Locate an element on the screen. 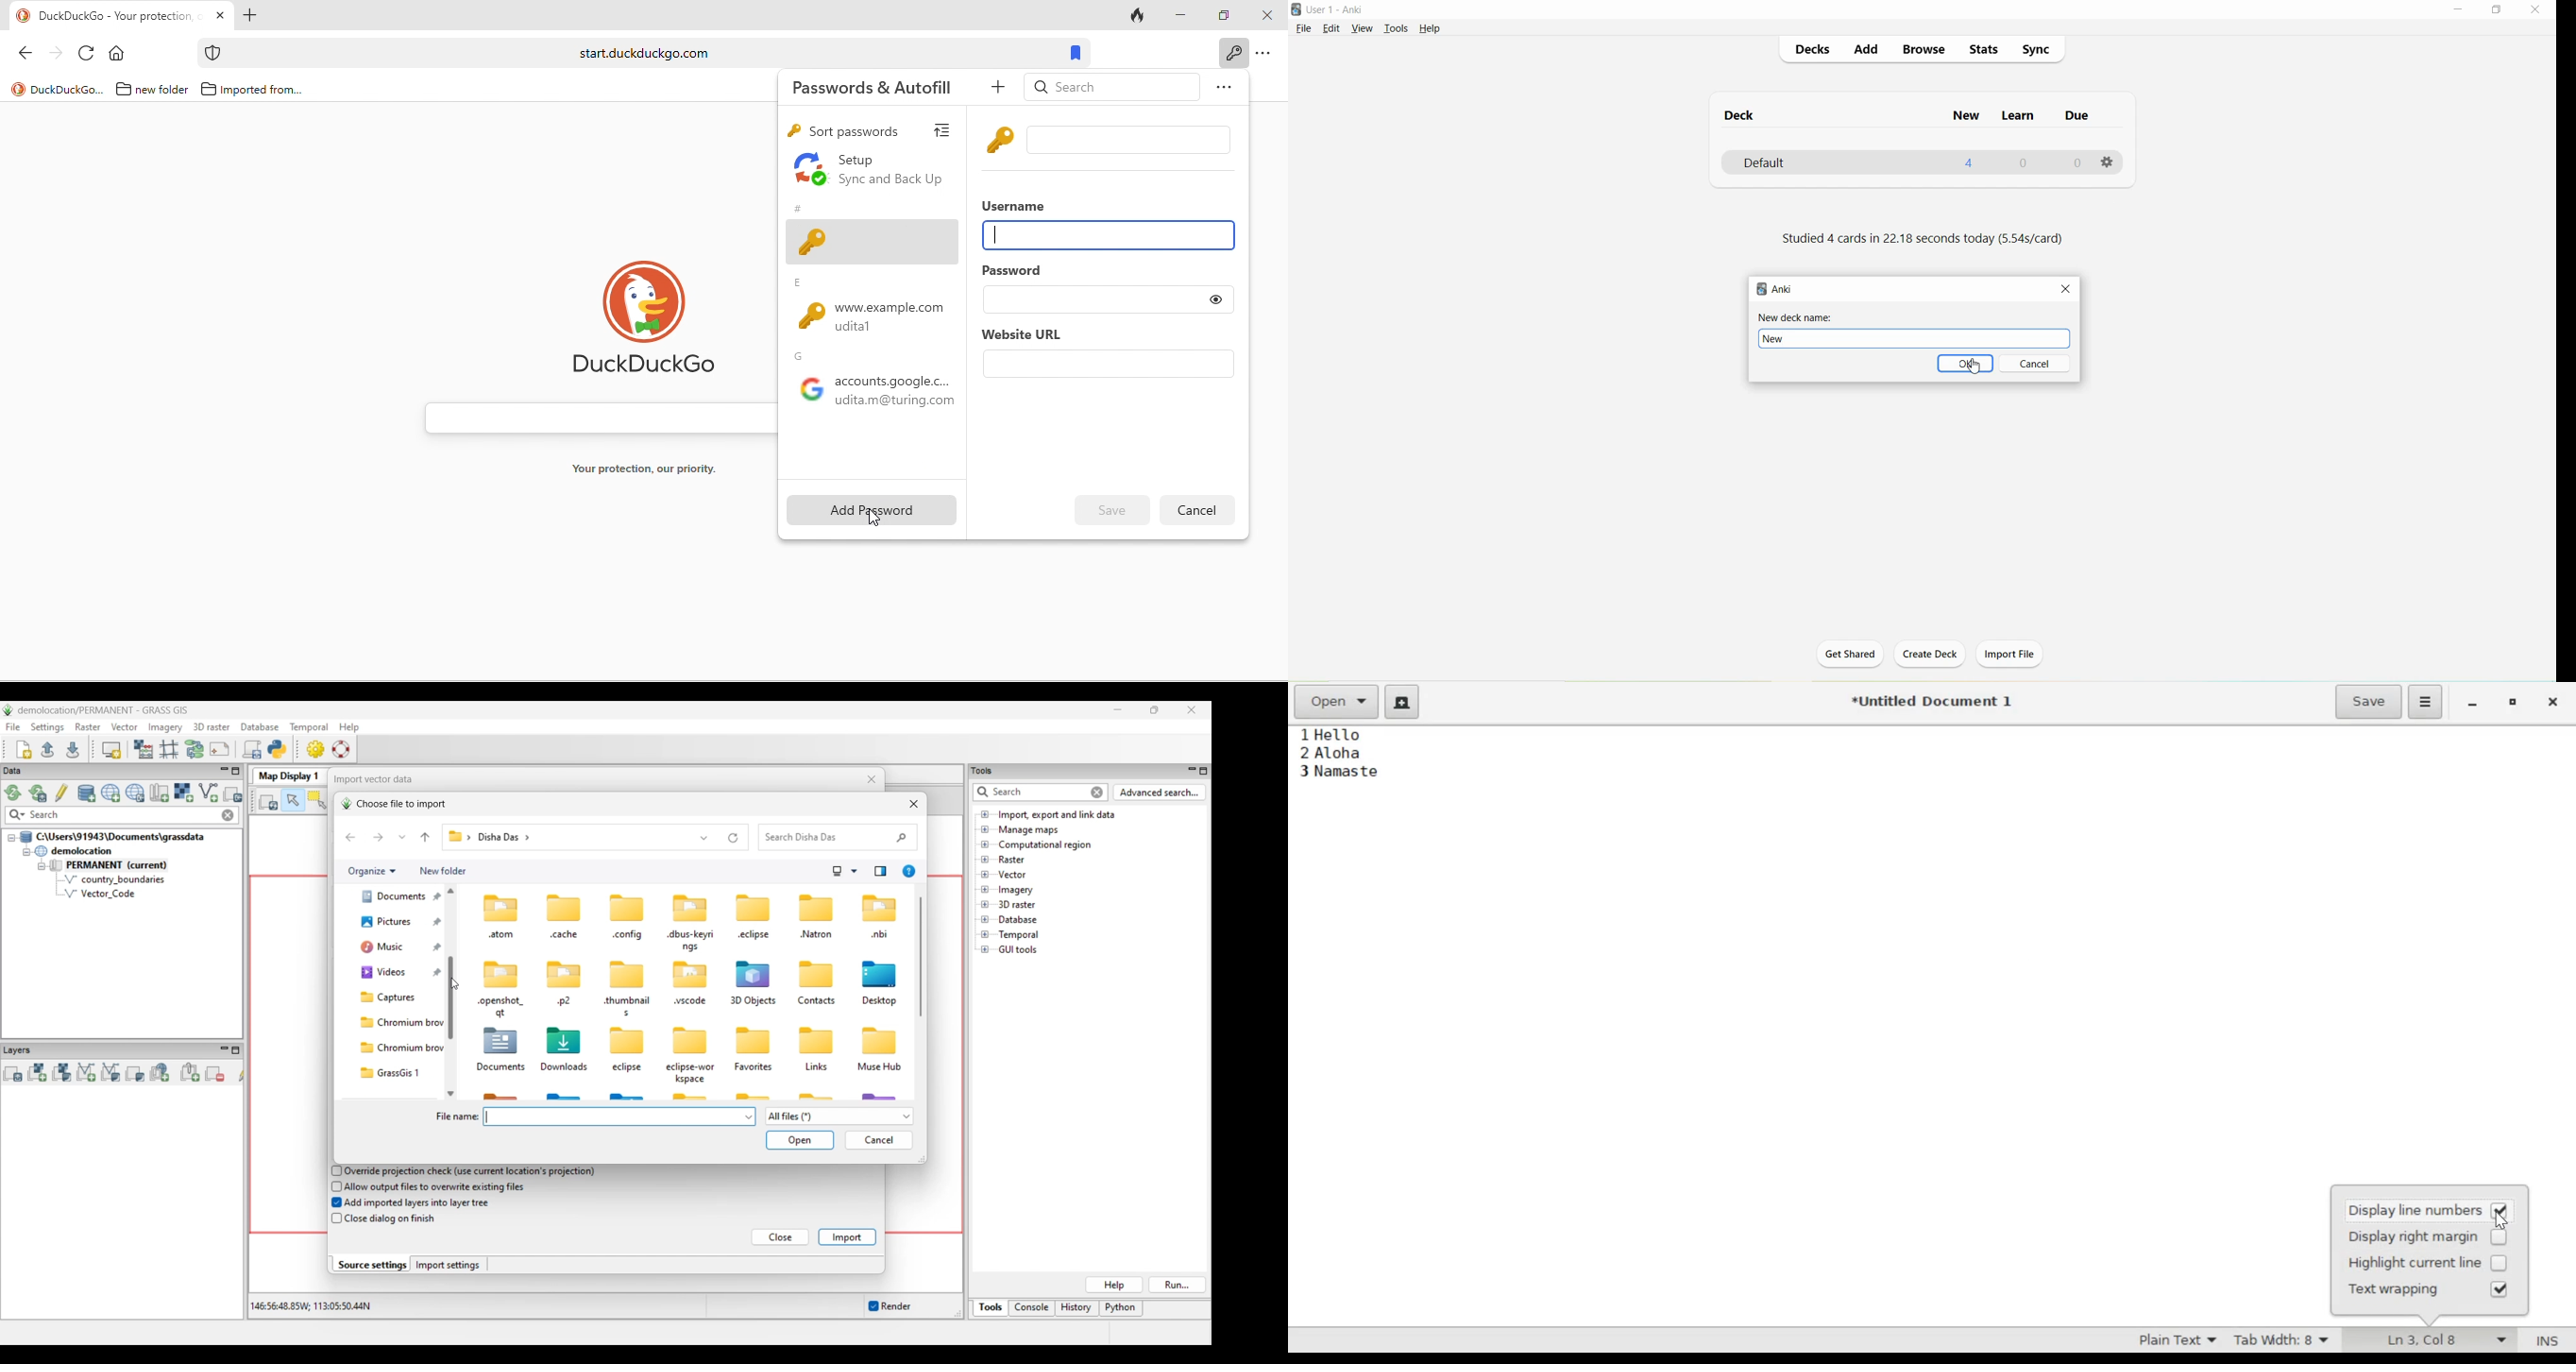 Image resolution: width=2576 pixels, height=1372 pixels. Create new map set in current project is located at coordinates (159, 793).